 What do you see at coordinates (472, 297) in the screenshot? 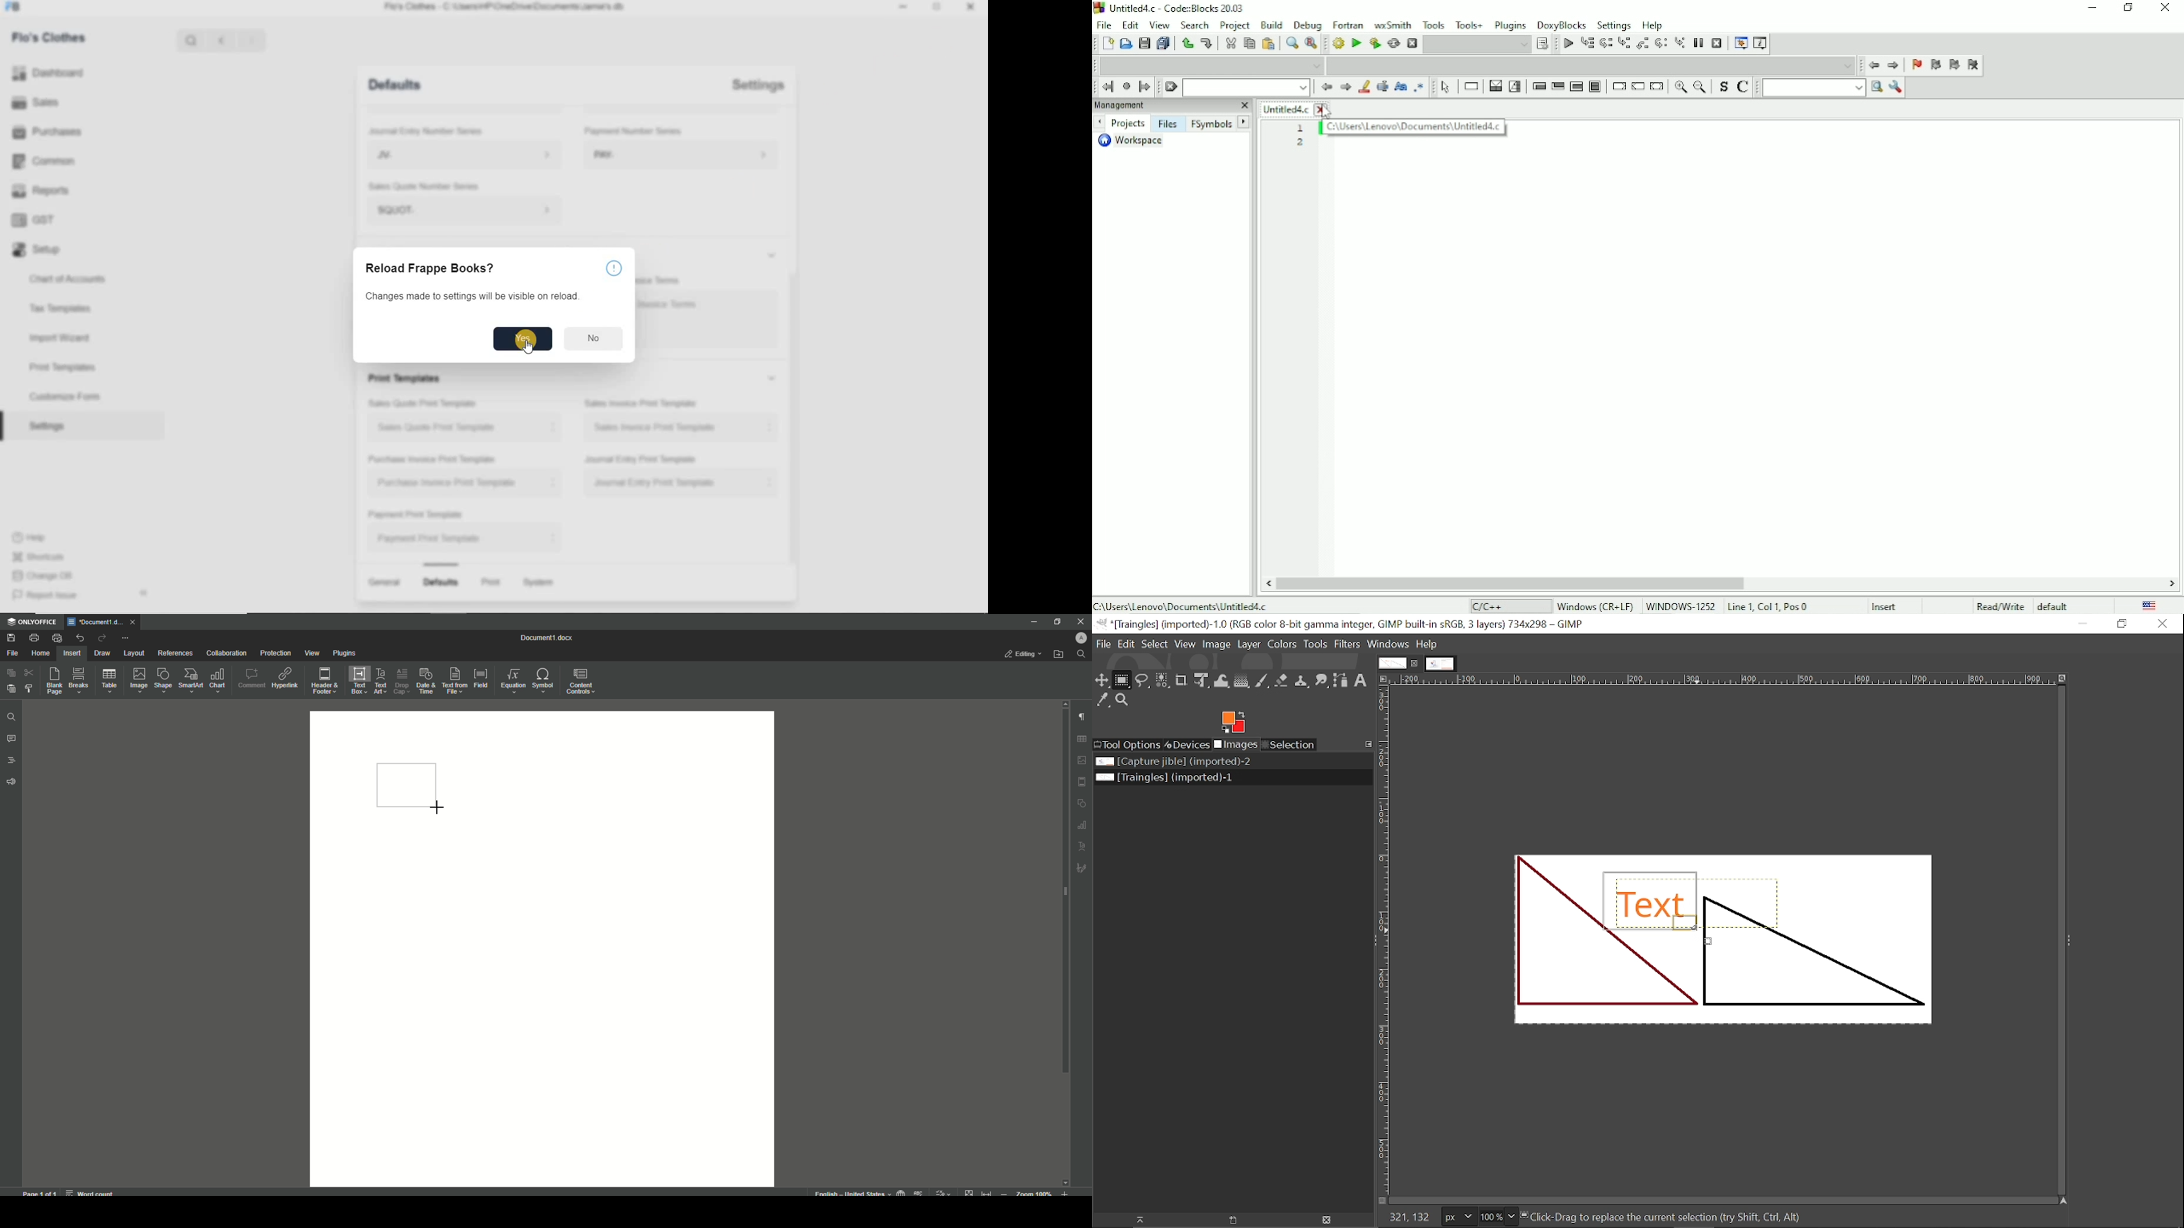
I see `Changes made to settings will be visible on reload` at bounding box center [472, 297].